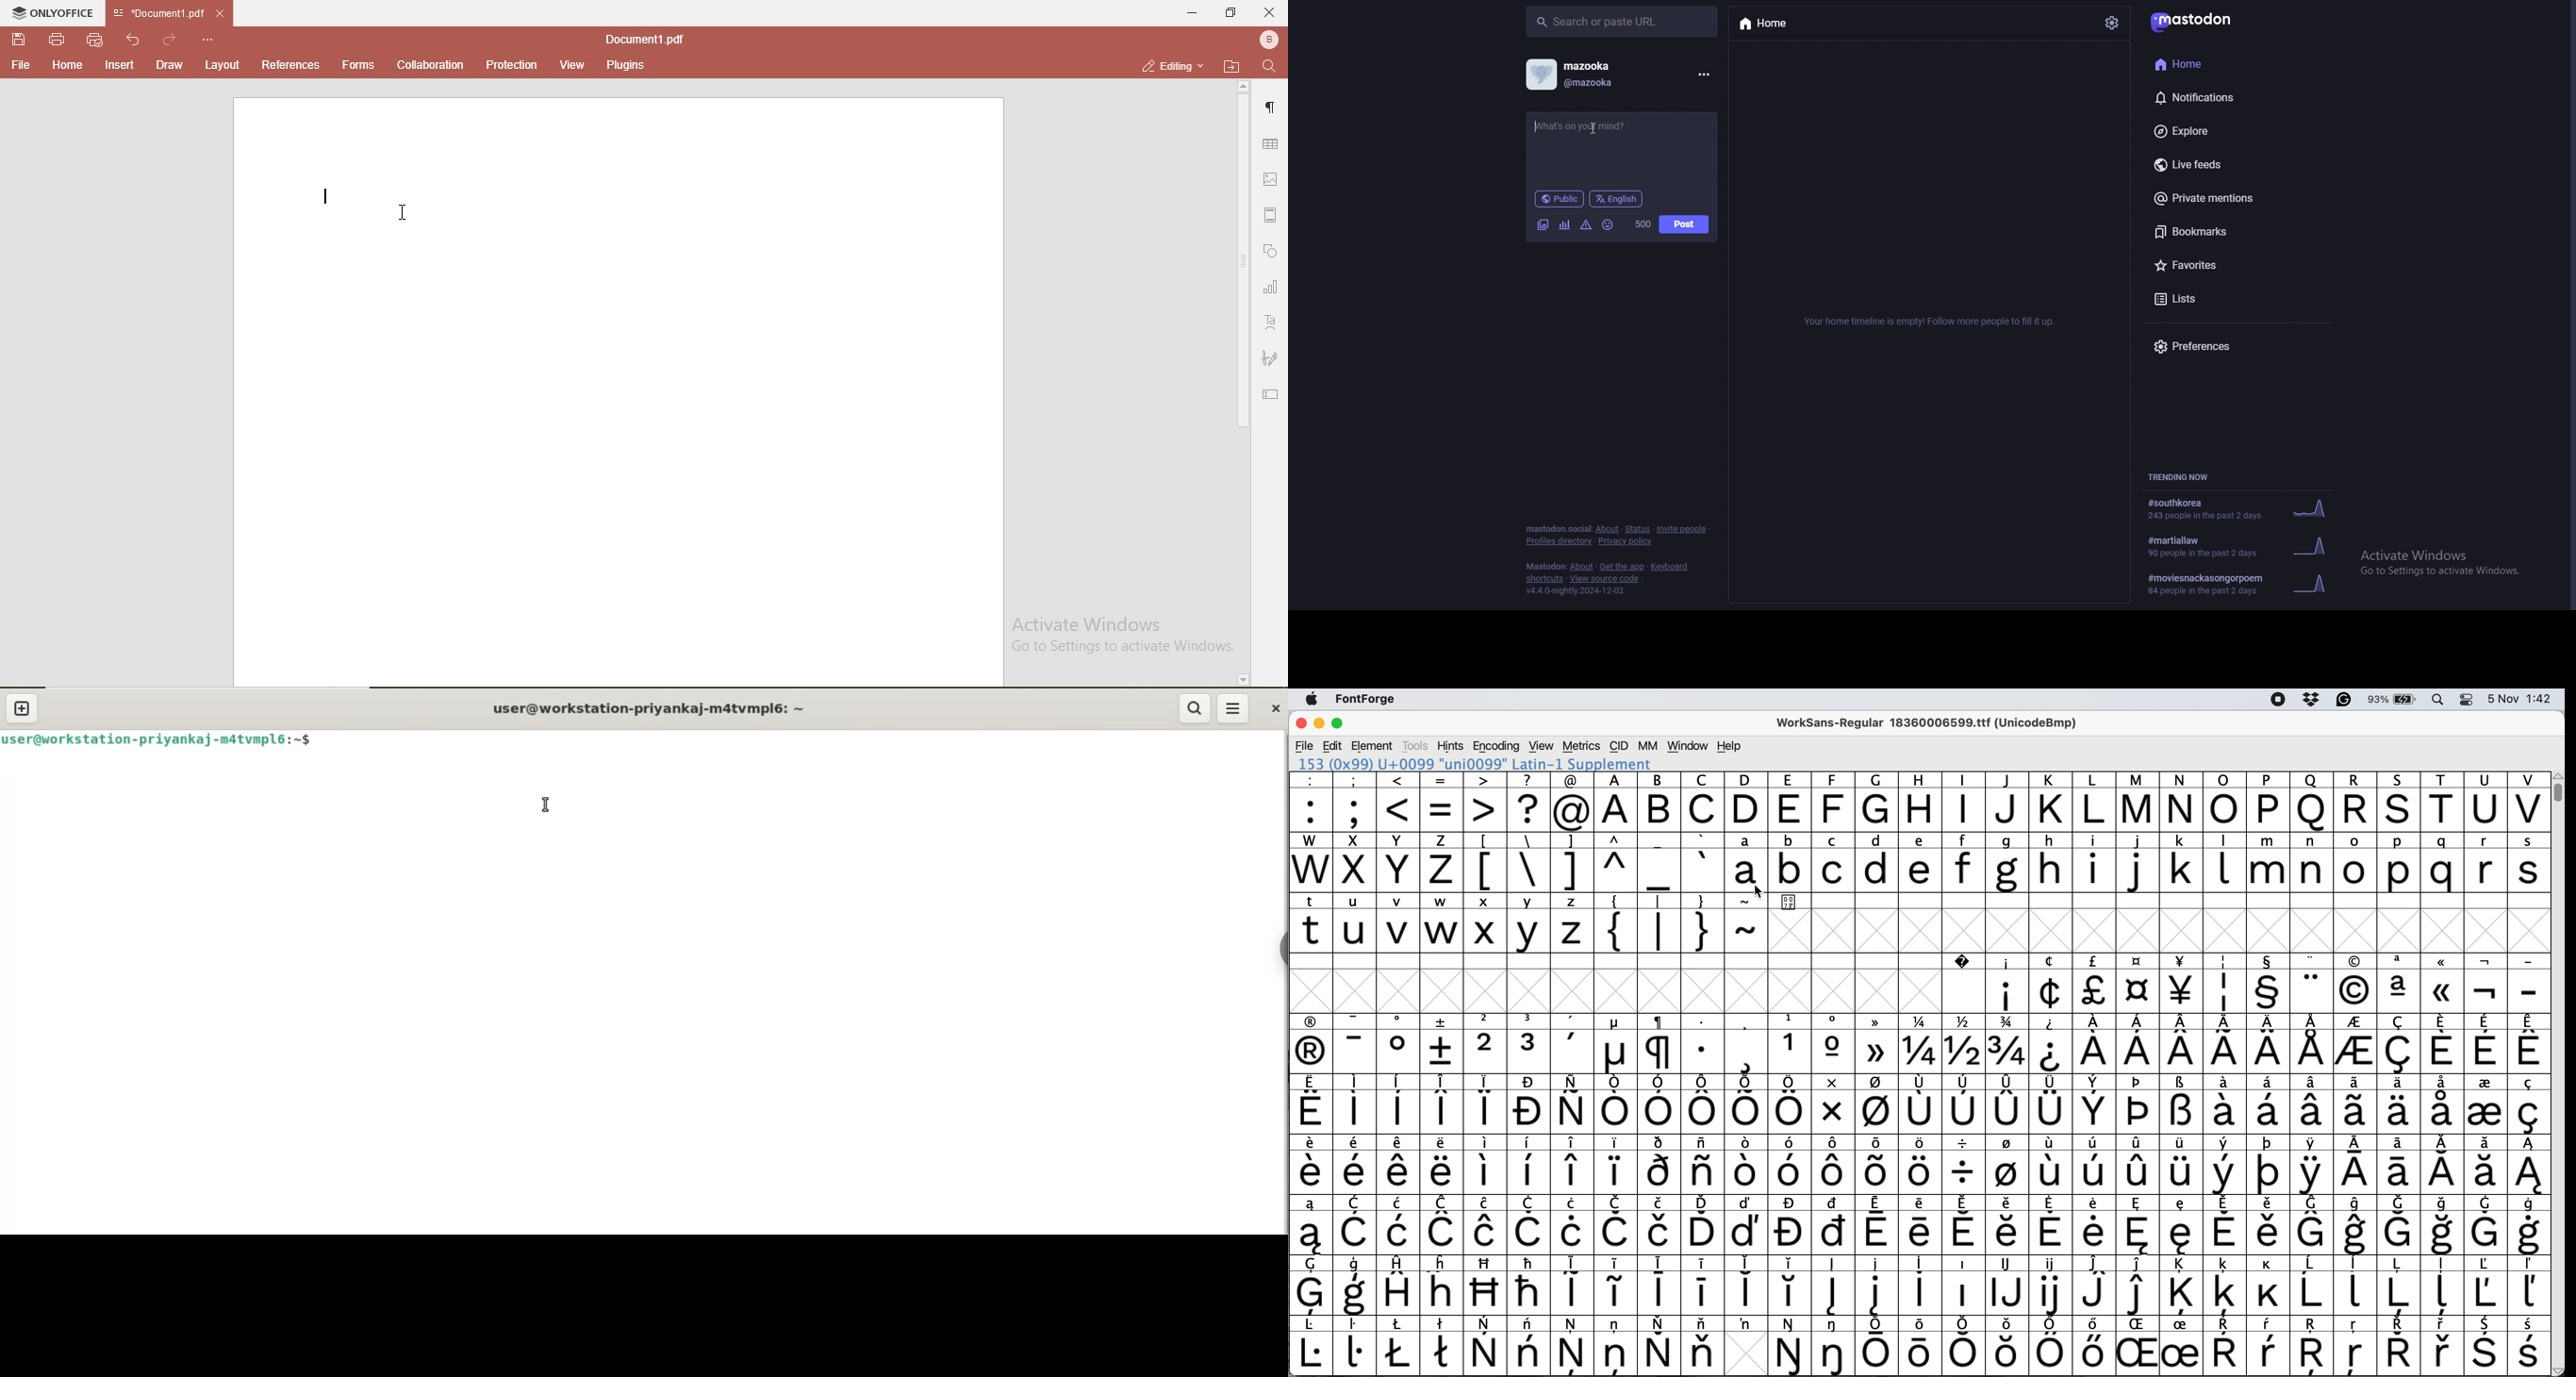 This screenshot has width=2576, height=1400. Describe the element at coordinates (1574, 922) in the screenshot. I see `z` at that location.